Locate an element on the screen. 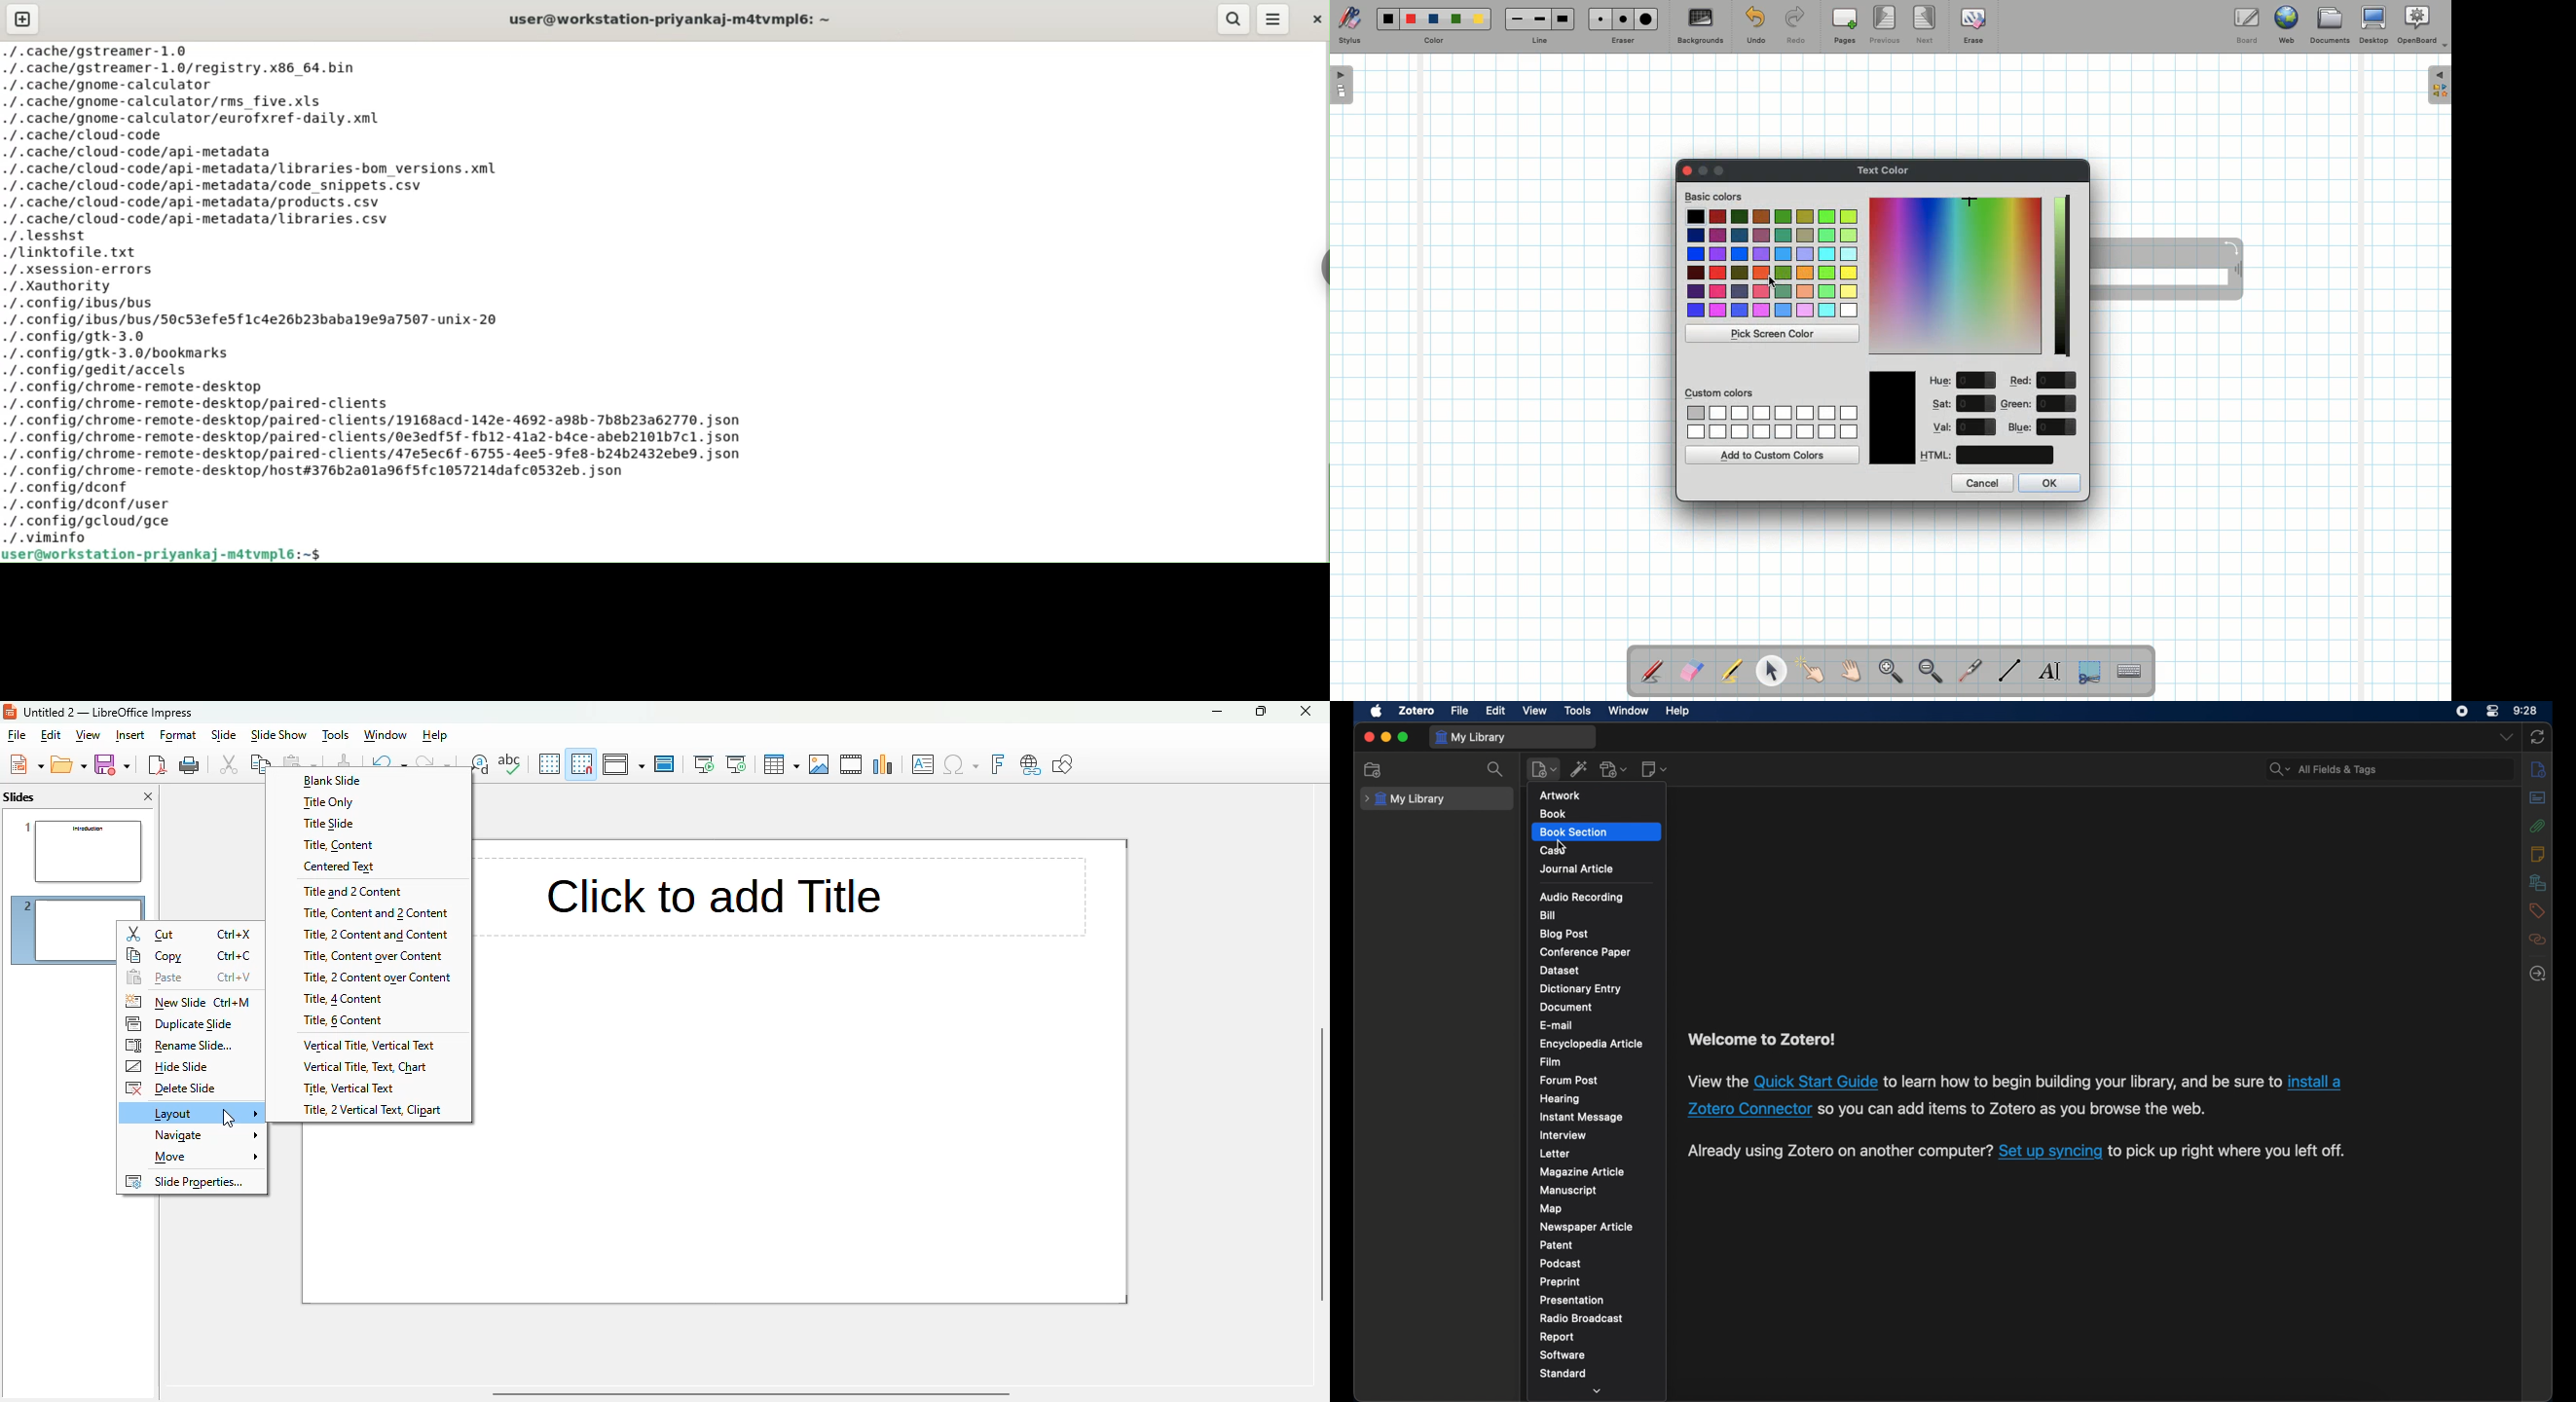 The width and height of the screenshot is (2576, 1428). close is located at coordinates (1305, 711).